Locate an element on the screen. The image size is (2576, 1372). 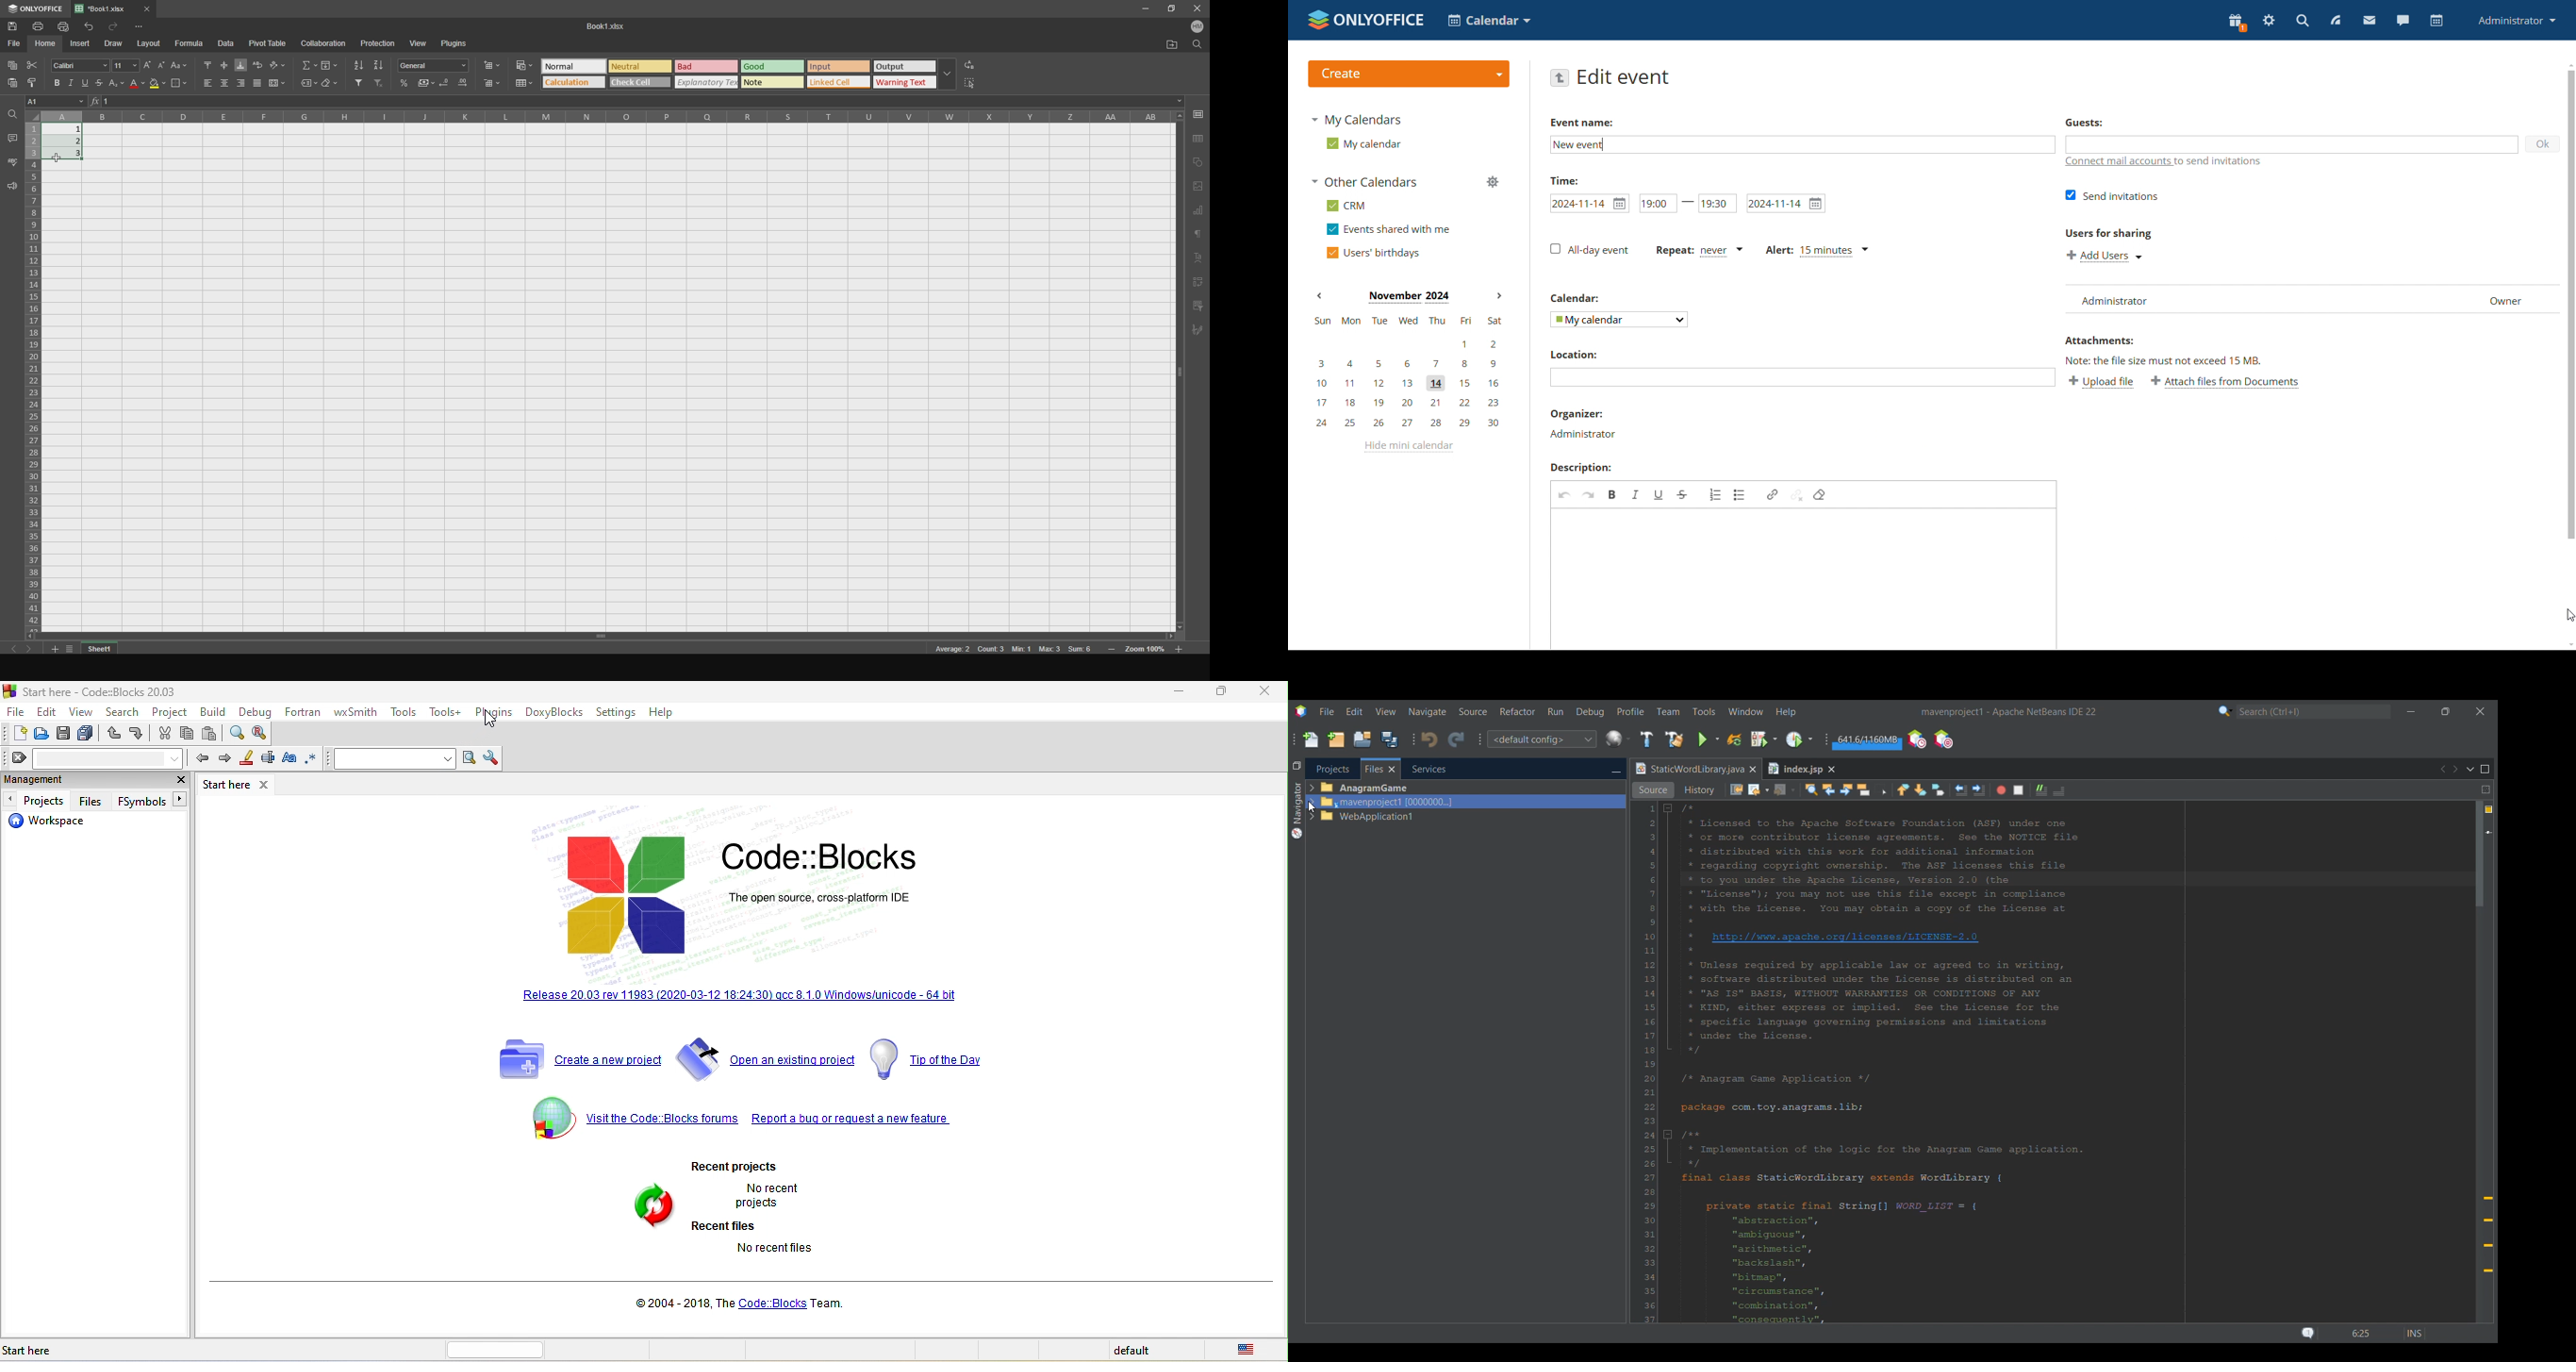
columns is located at coordinates (610, 116).